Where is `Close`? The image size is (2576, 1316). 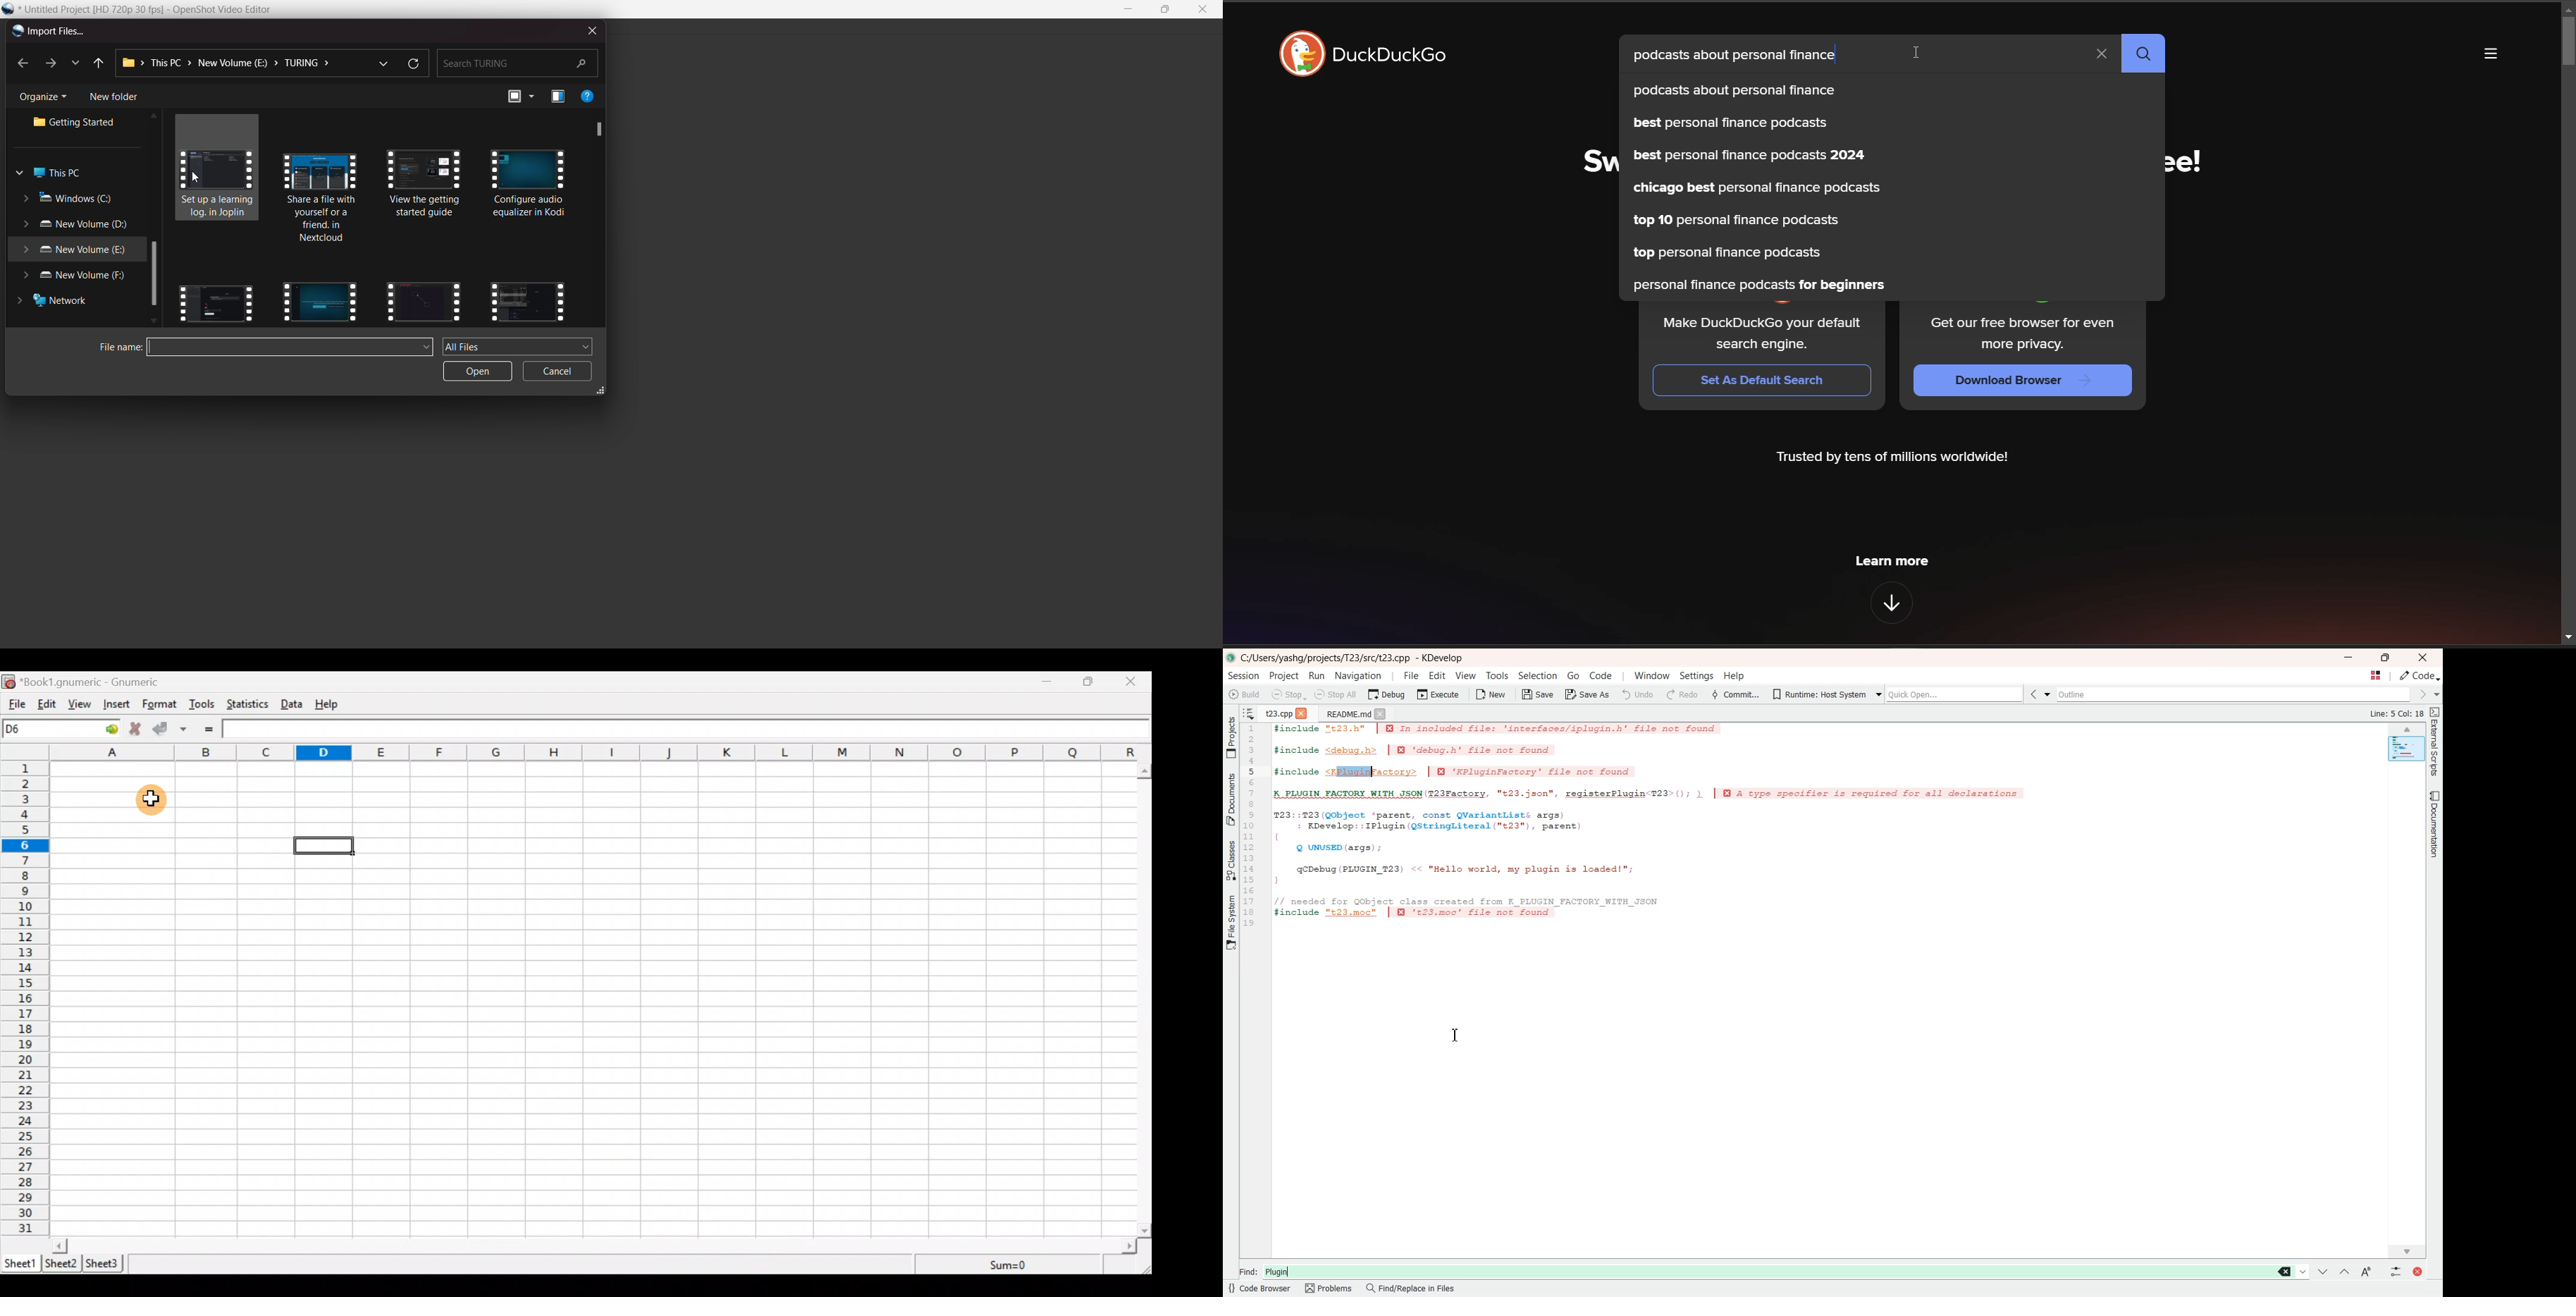 Close is located at coordinates (1136, 682).